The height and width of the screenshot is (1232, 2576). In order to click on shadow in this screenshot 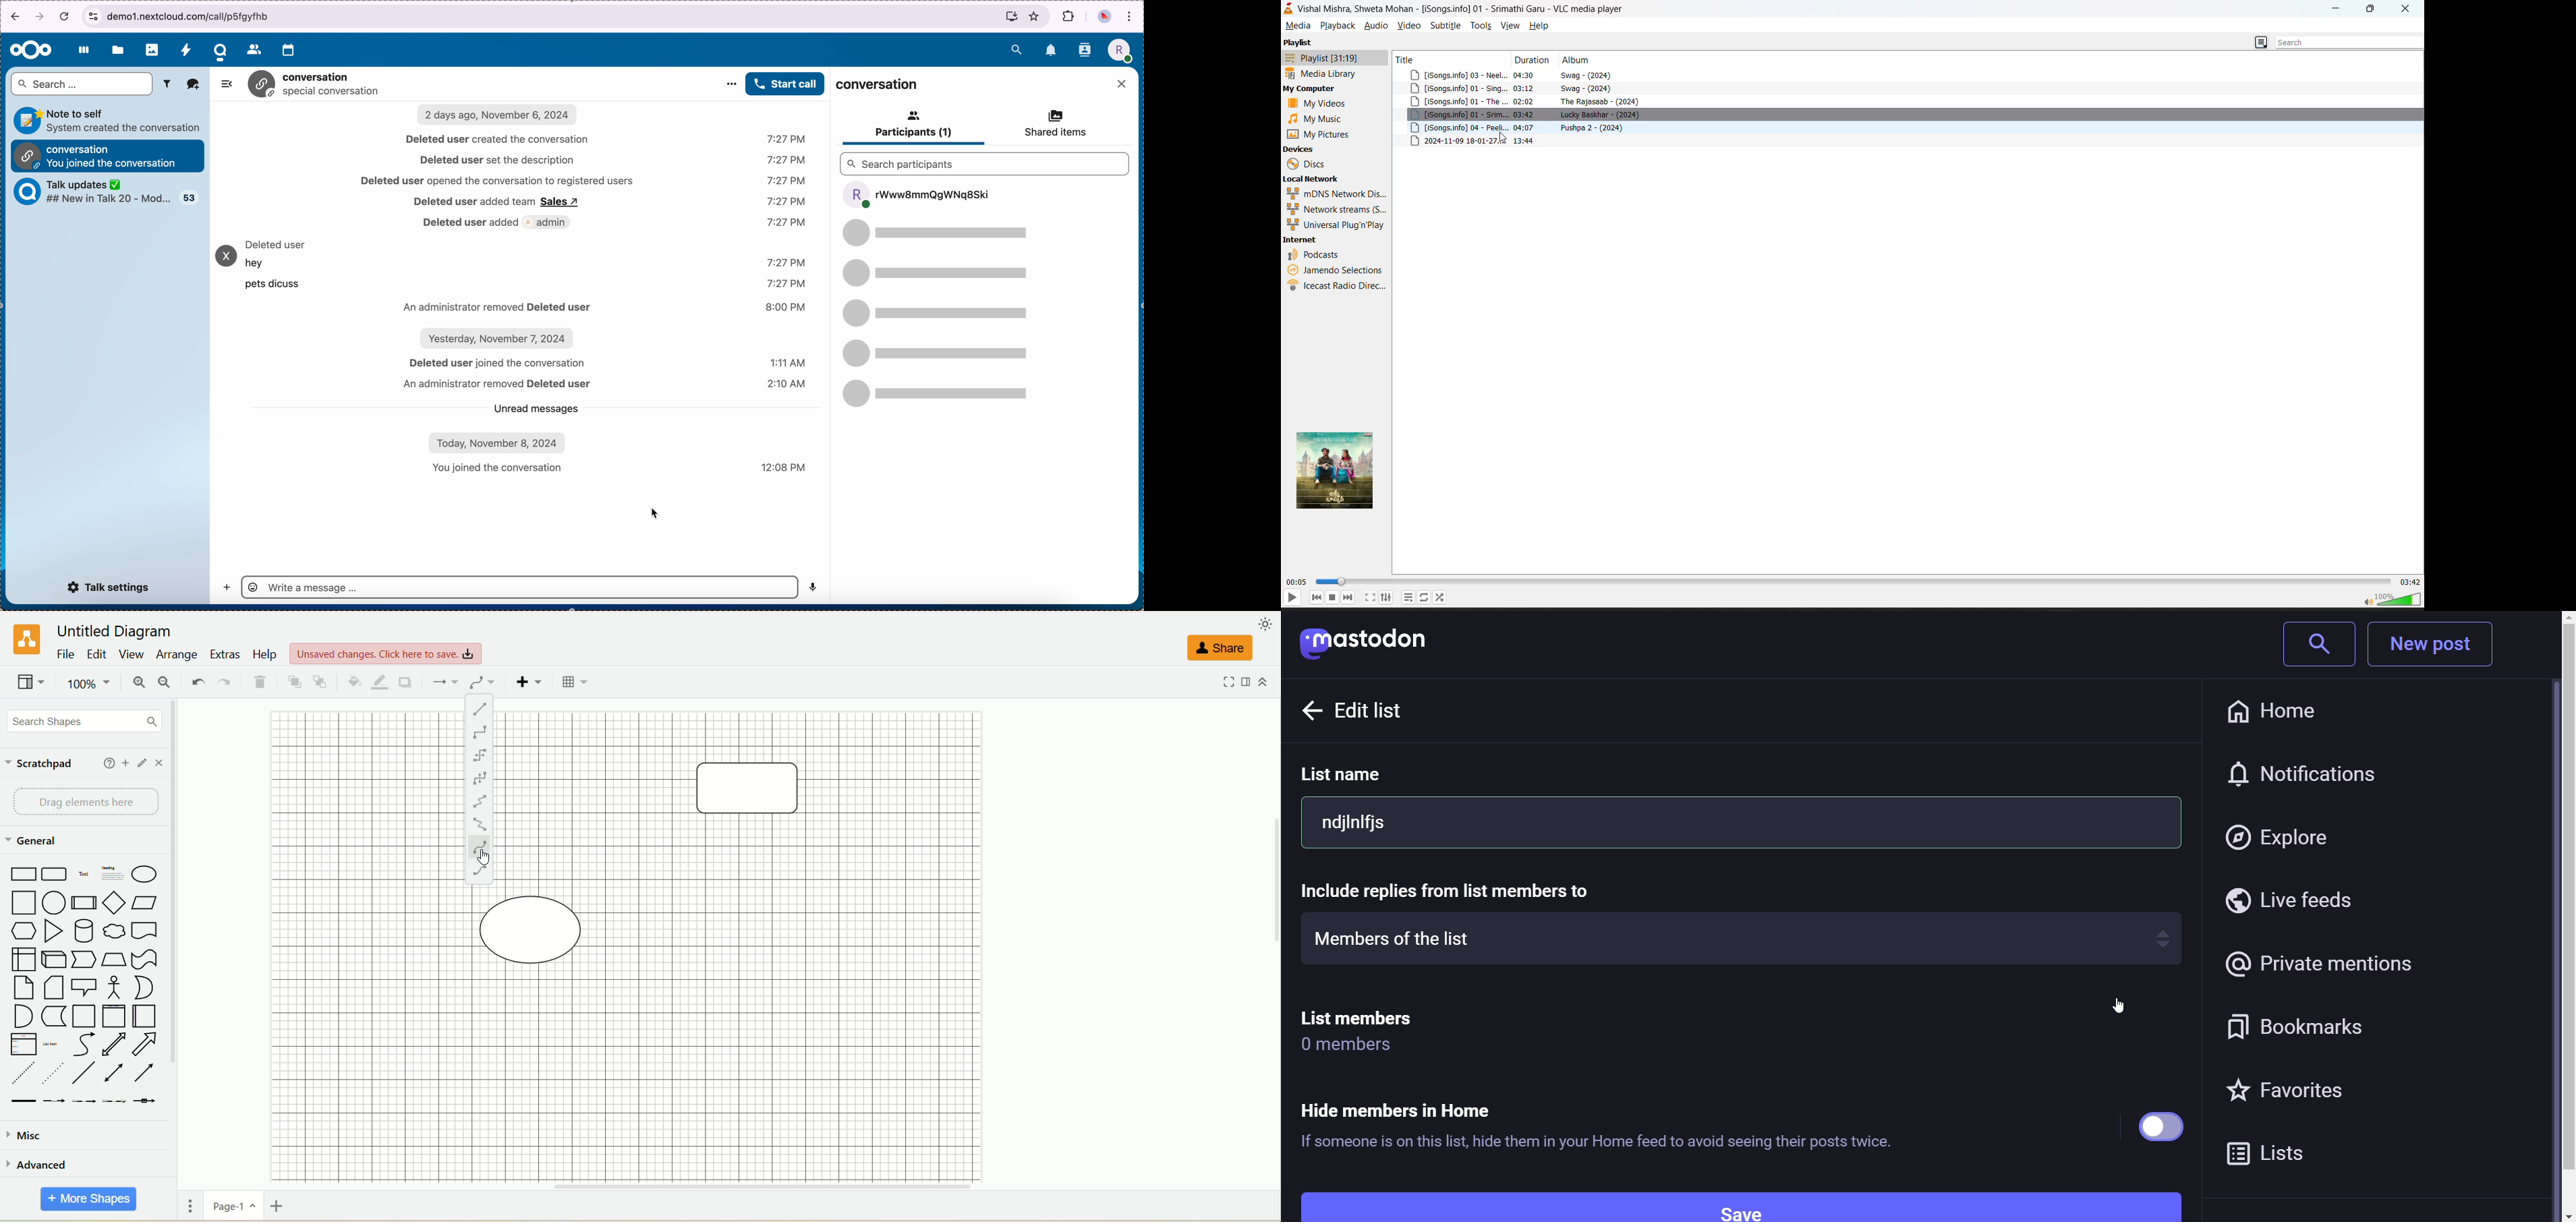, I will do `click(410, 682)`.